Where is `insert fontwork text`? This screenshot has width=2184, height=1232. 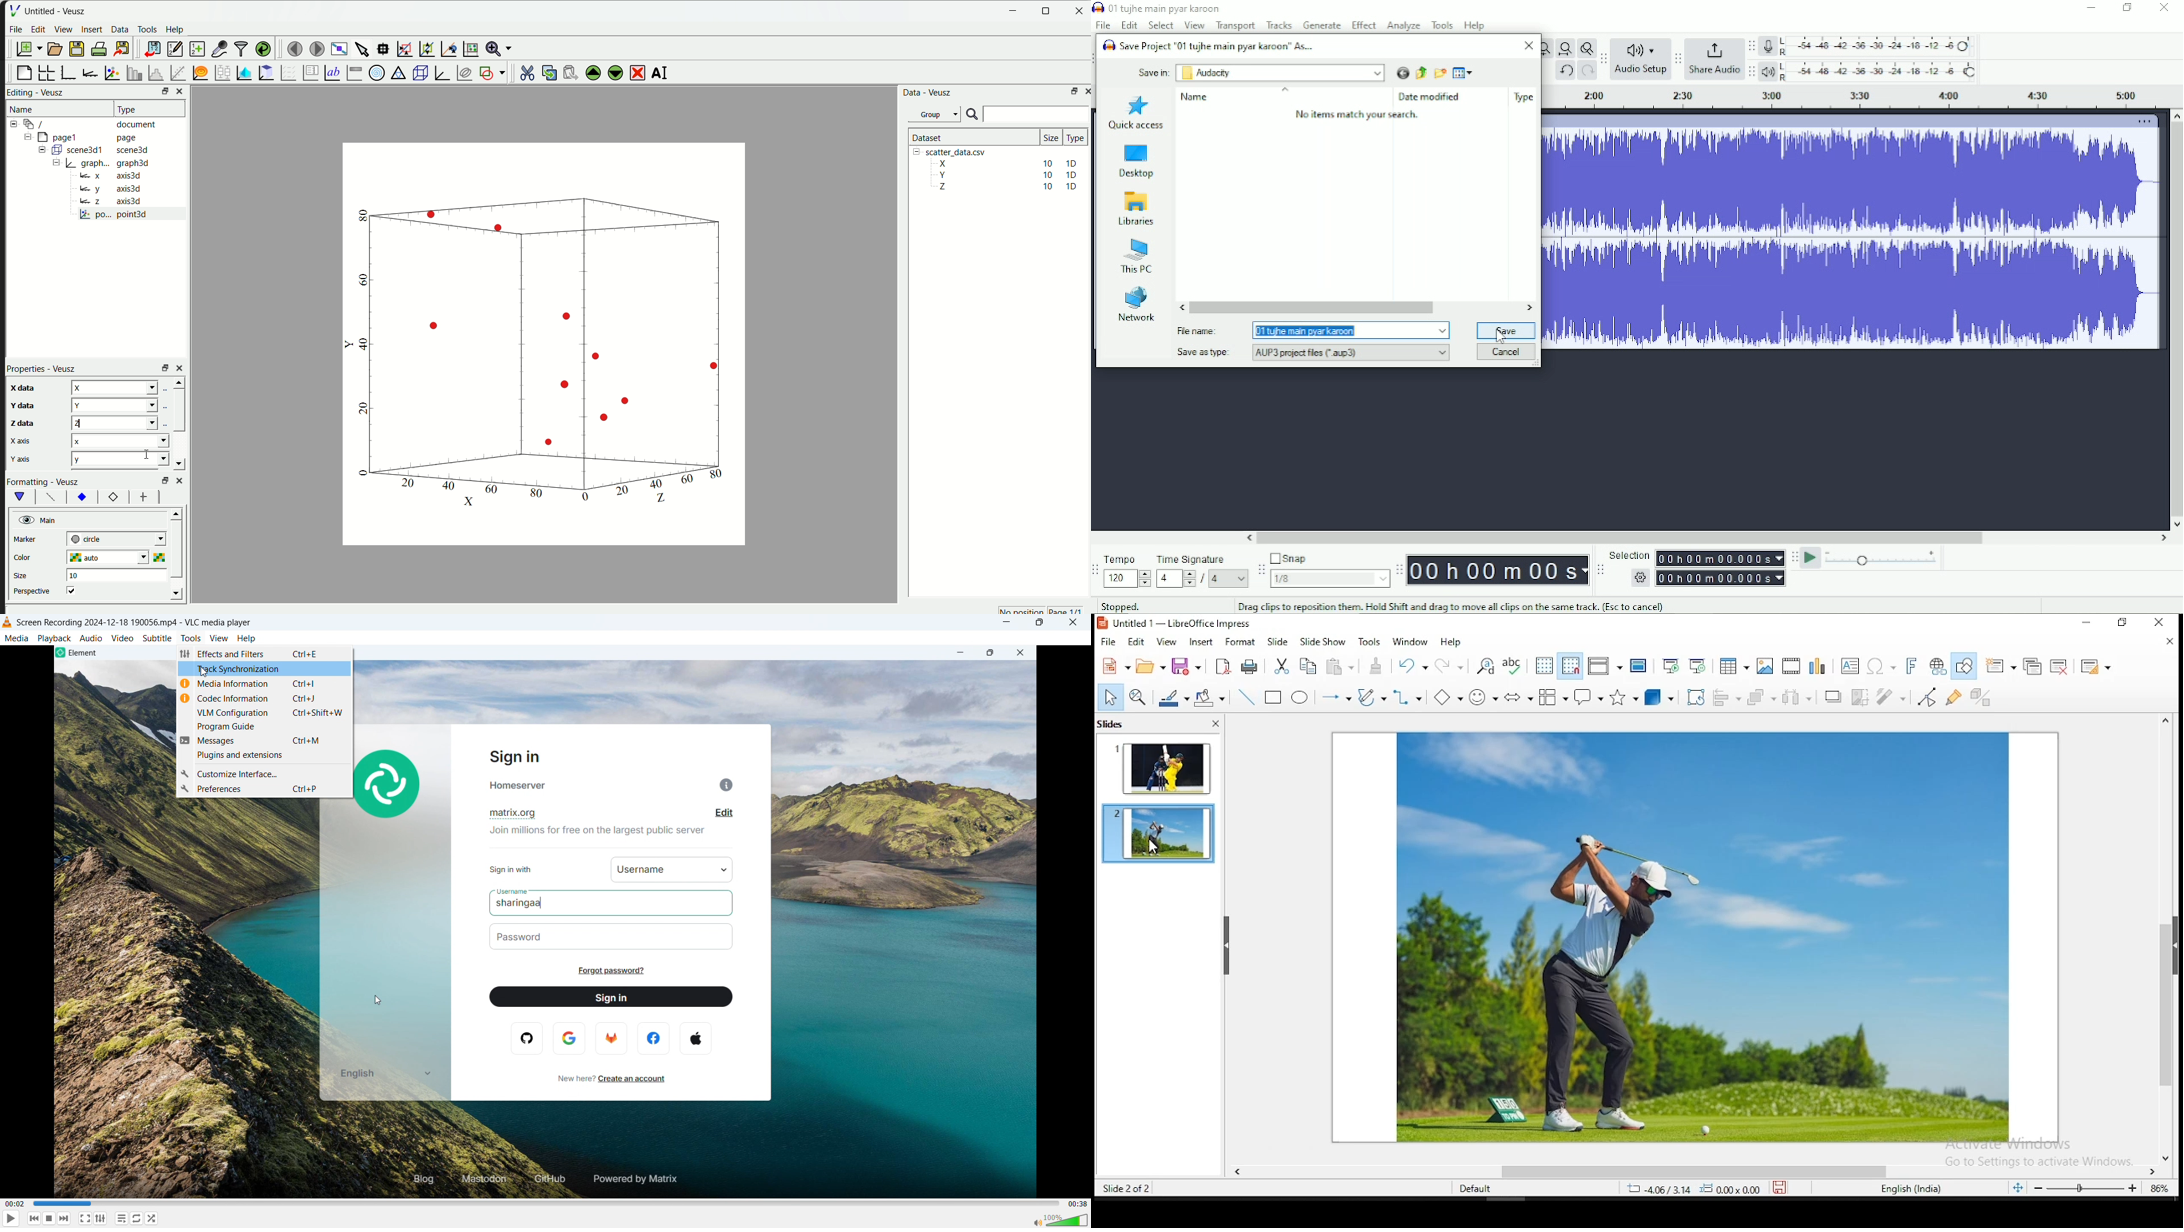
insert fontwork text is located at coordinates (1911, 664).